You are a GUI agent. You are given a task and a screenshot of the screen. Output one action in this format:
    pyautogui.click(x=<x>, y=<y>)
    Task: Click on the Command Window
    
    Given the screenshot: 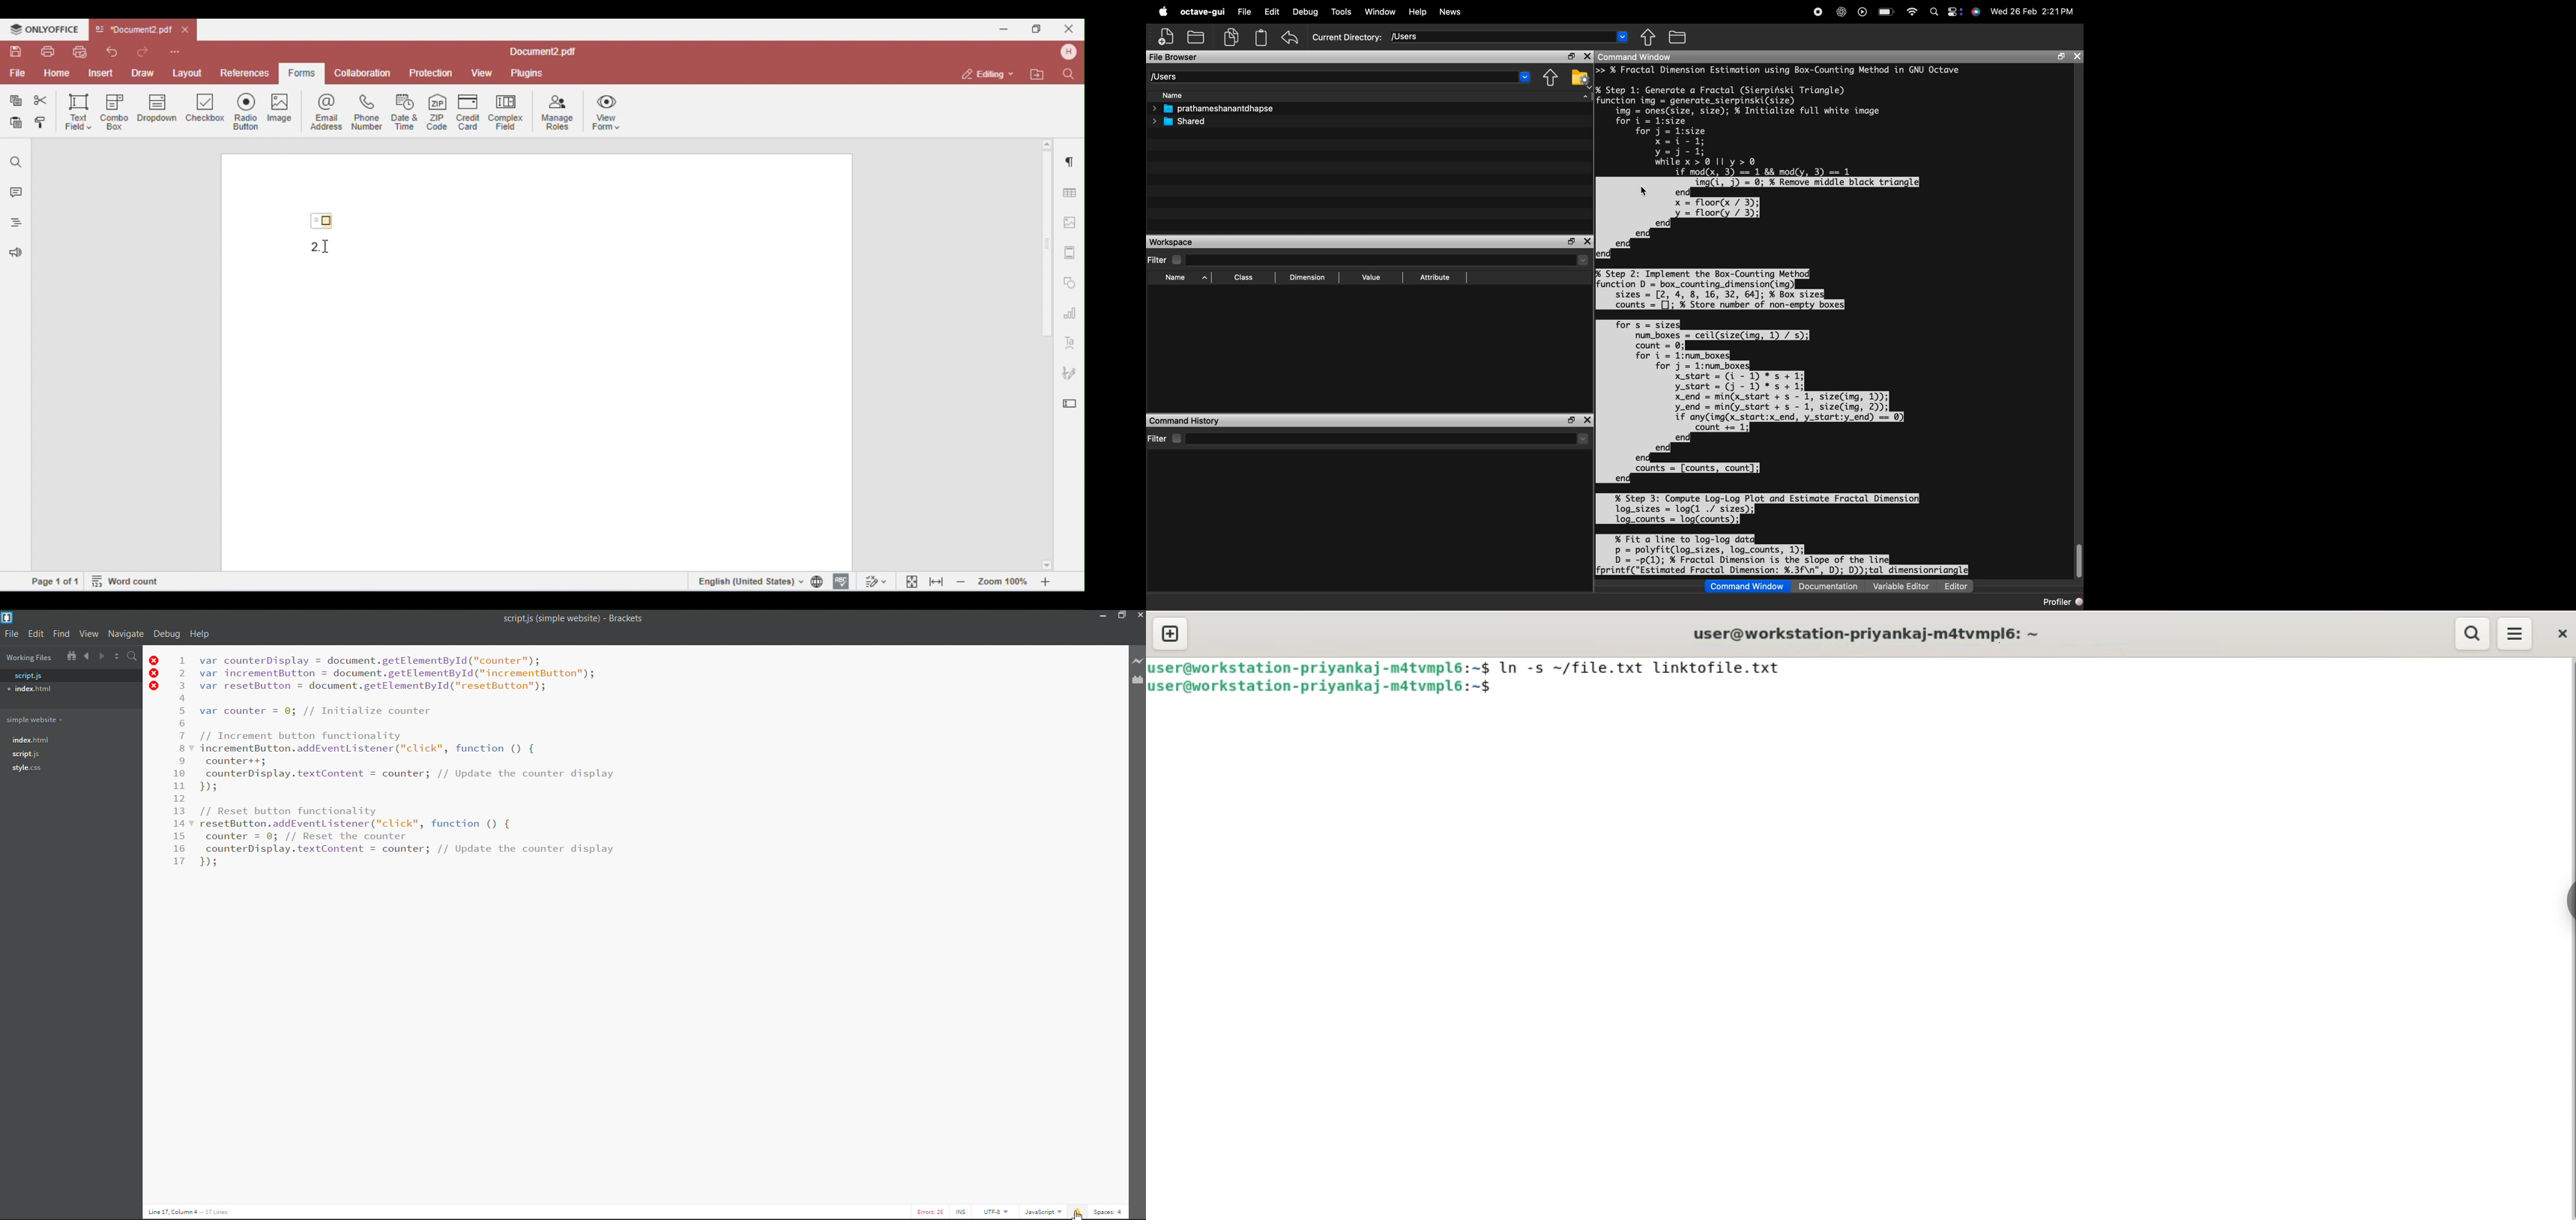 What is the action you would take?
    pyautogui.click(x=1636, y=55)
    